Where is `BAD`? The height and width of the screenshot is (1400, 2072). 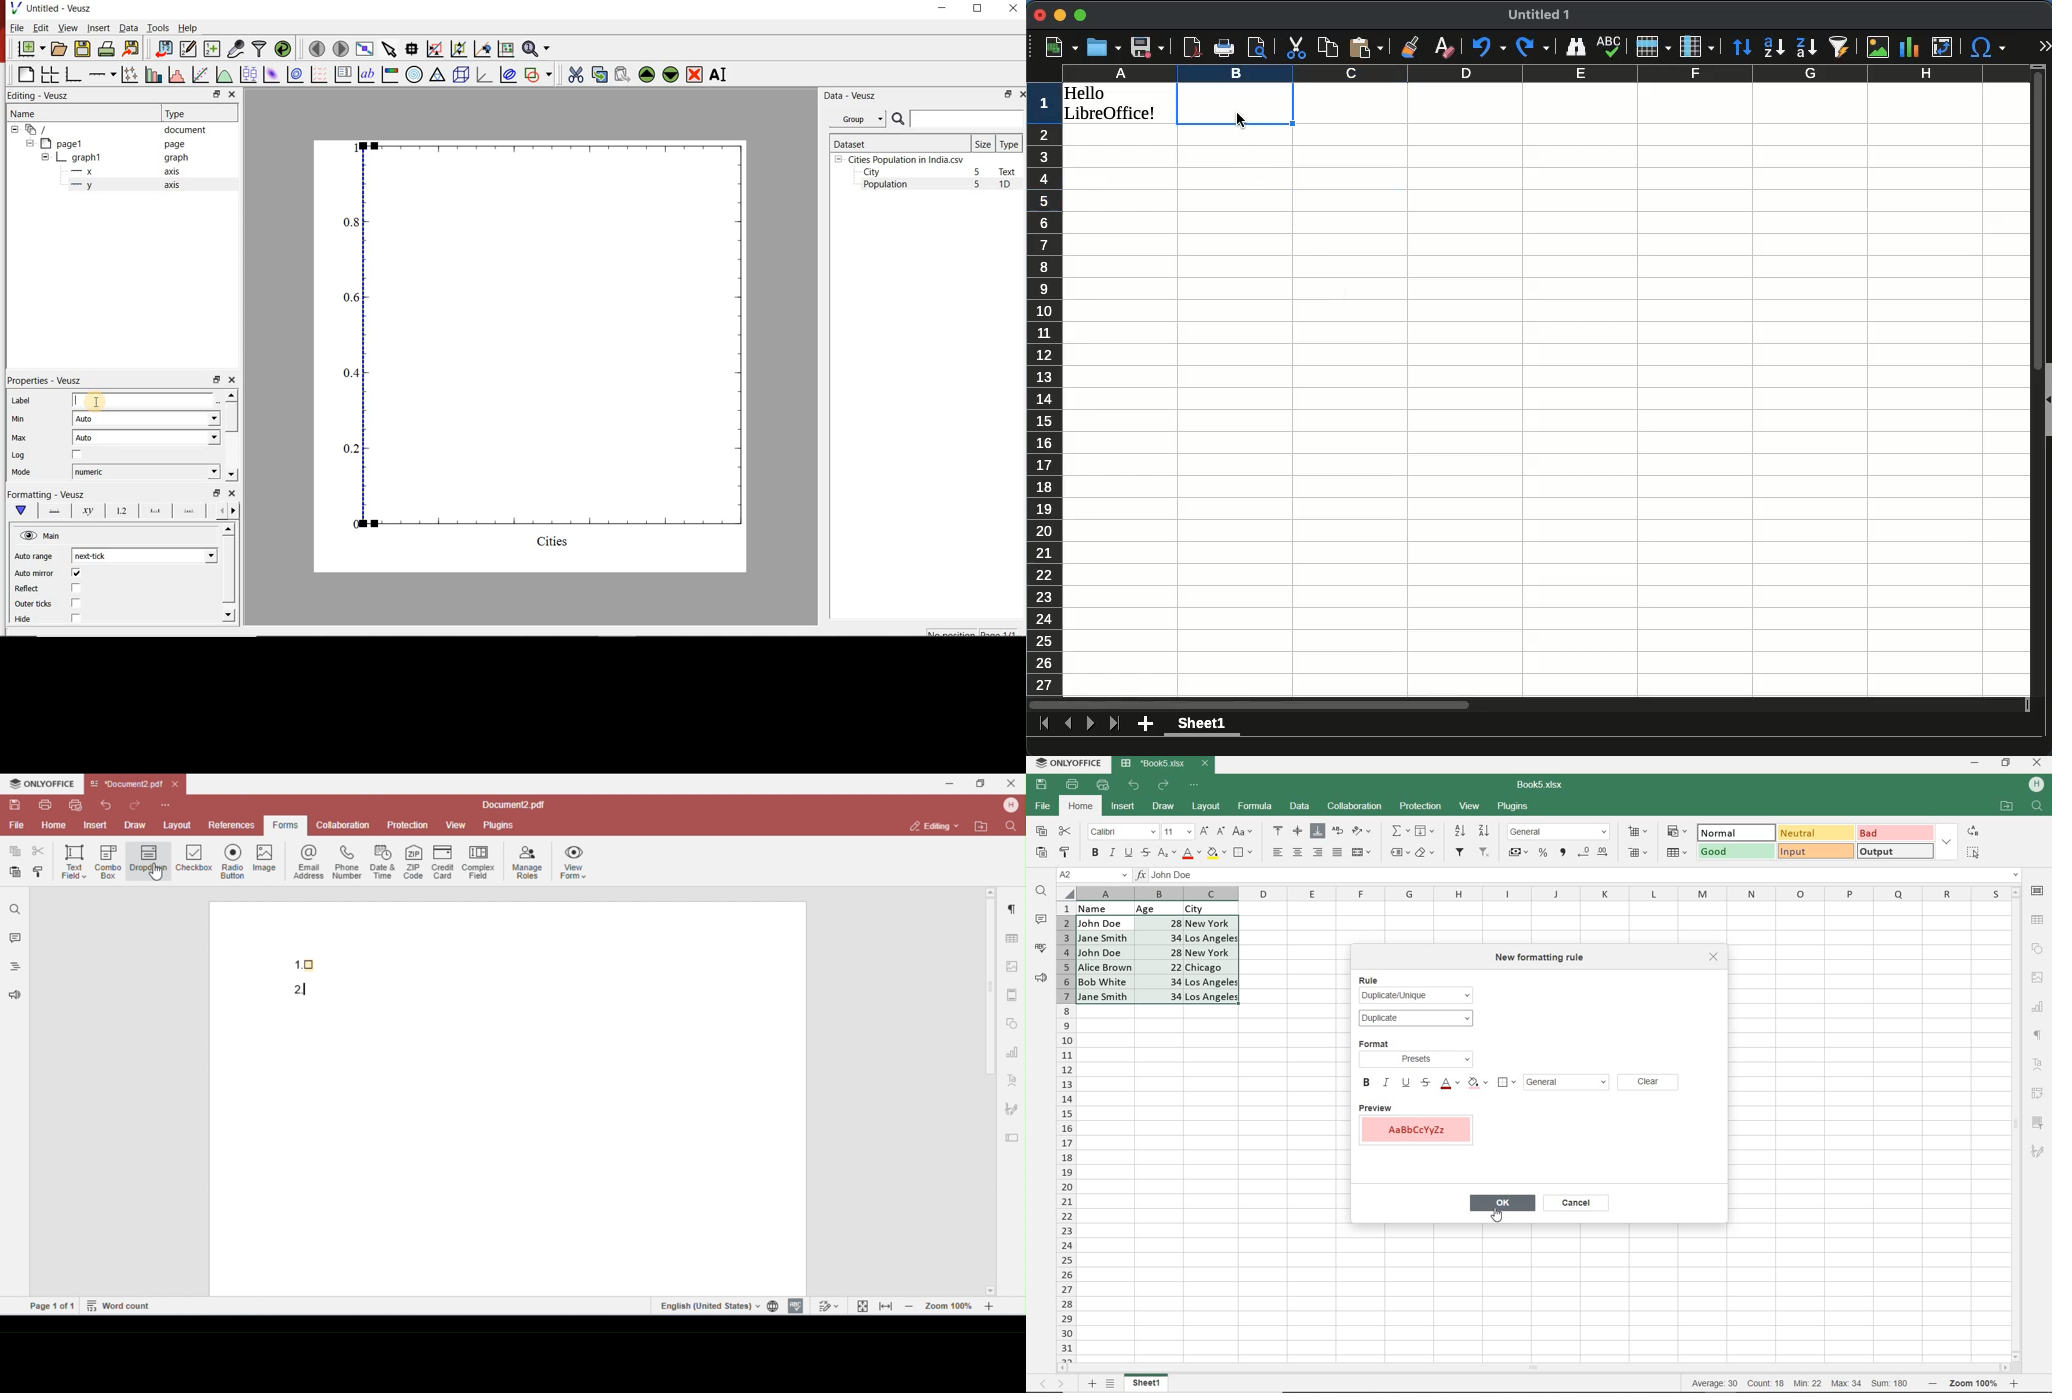 BAD is located at coordinates (1894, 832).